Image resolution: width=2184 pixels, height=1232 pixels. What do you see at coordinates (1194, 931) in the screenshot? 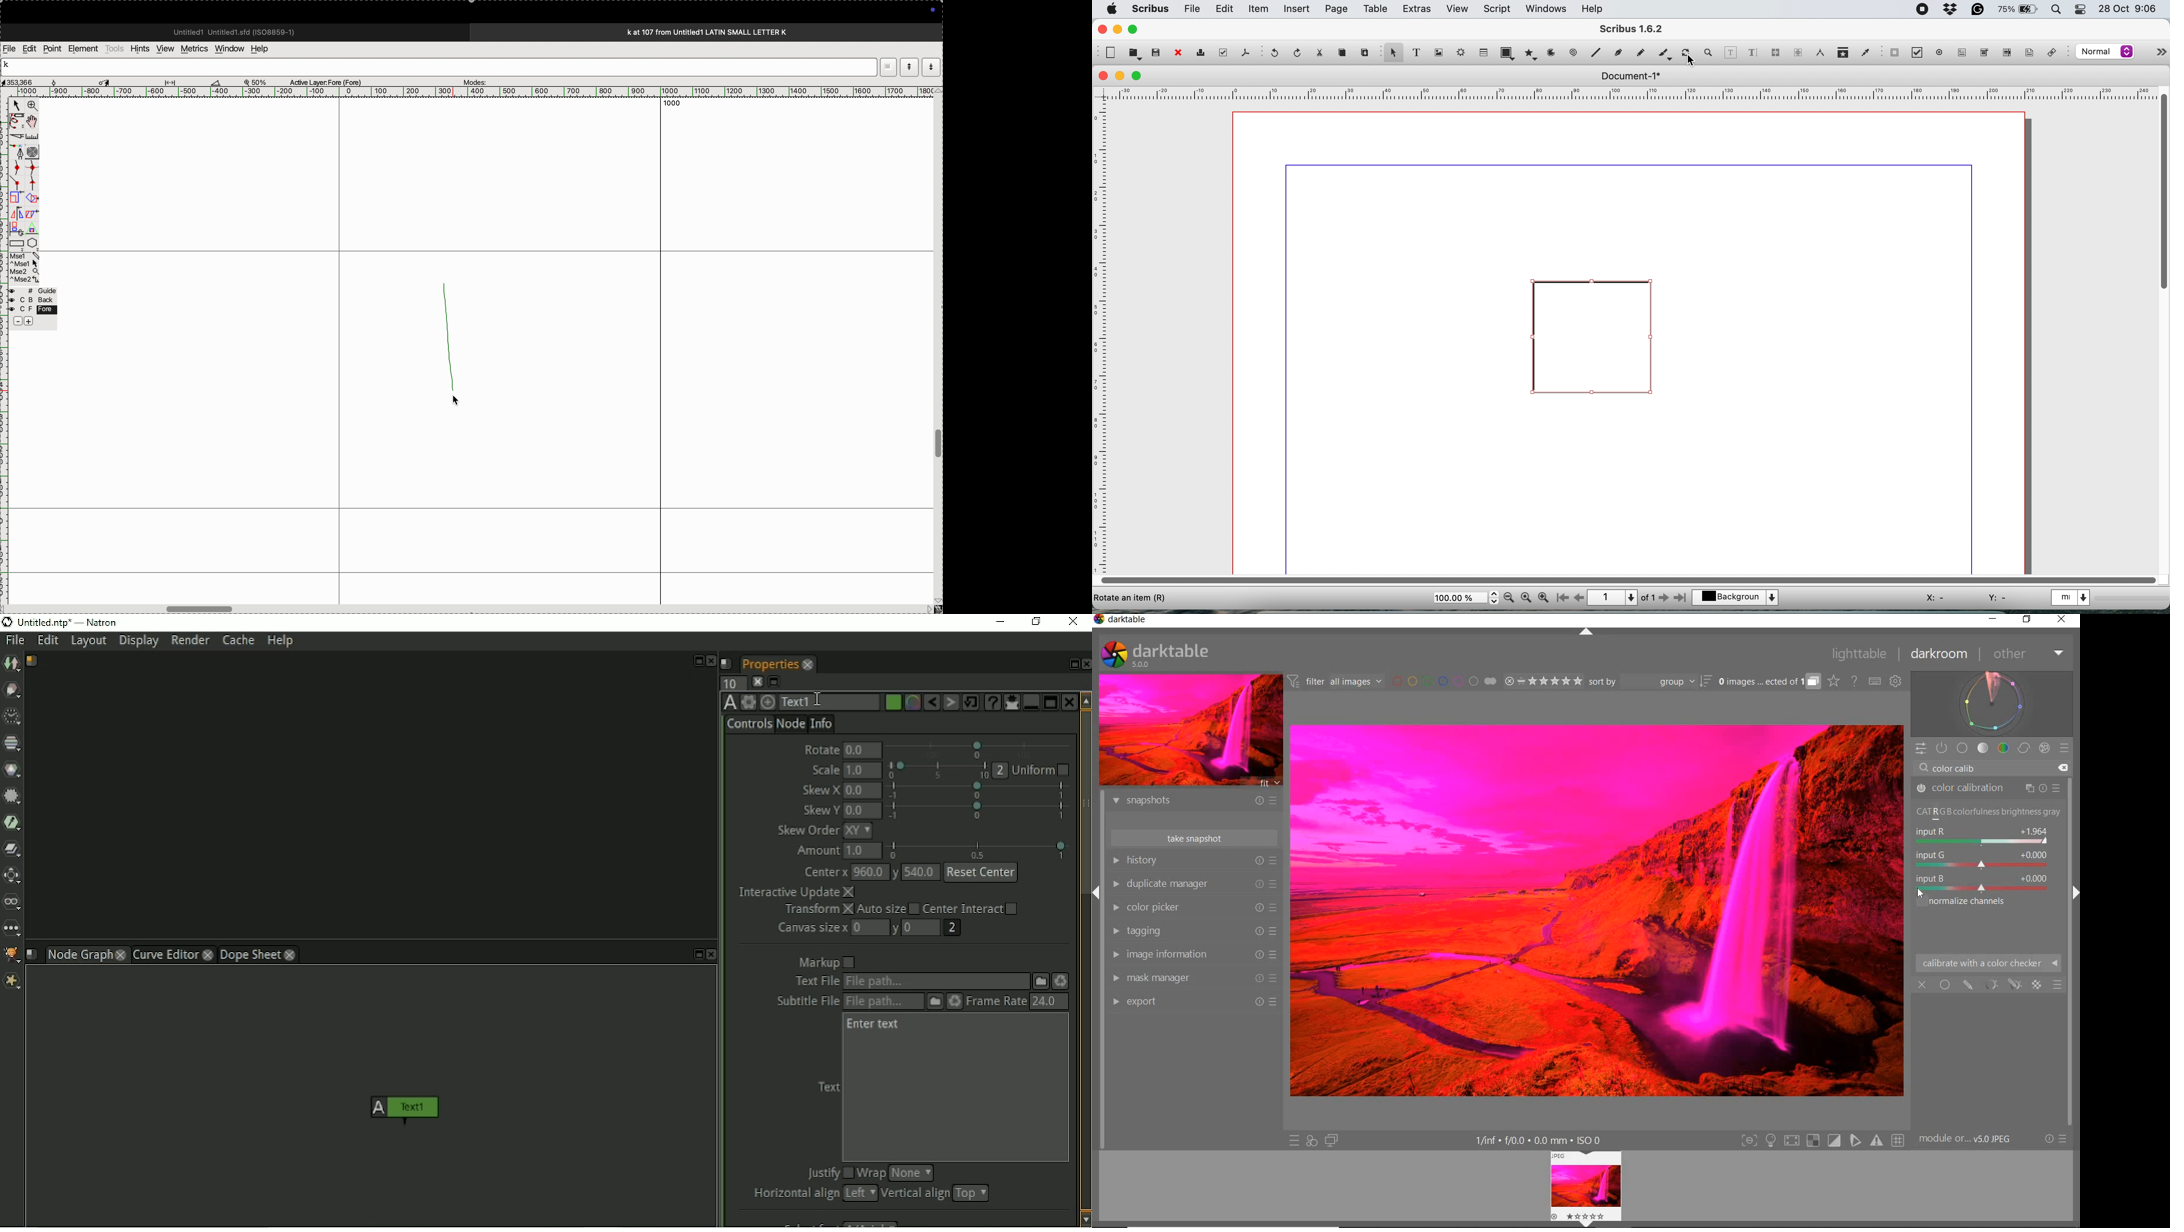
I see `tagging` at bounding box center [1194, 931].